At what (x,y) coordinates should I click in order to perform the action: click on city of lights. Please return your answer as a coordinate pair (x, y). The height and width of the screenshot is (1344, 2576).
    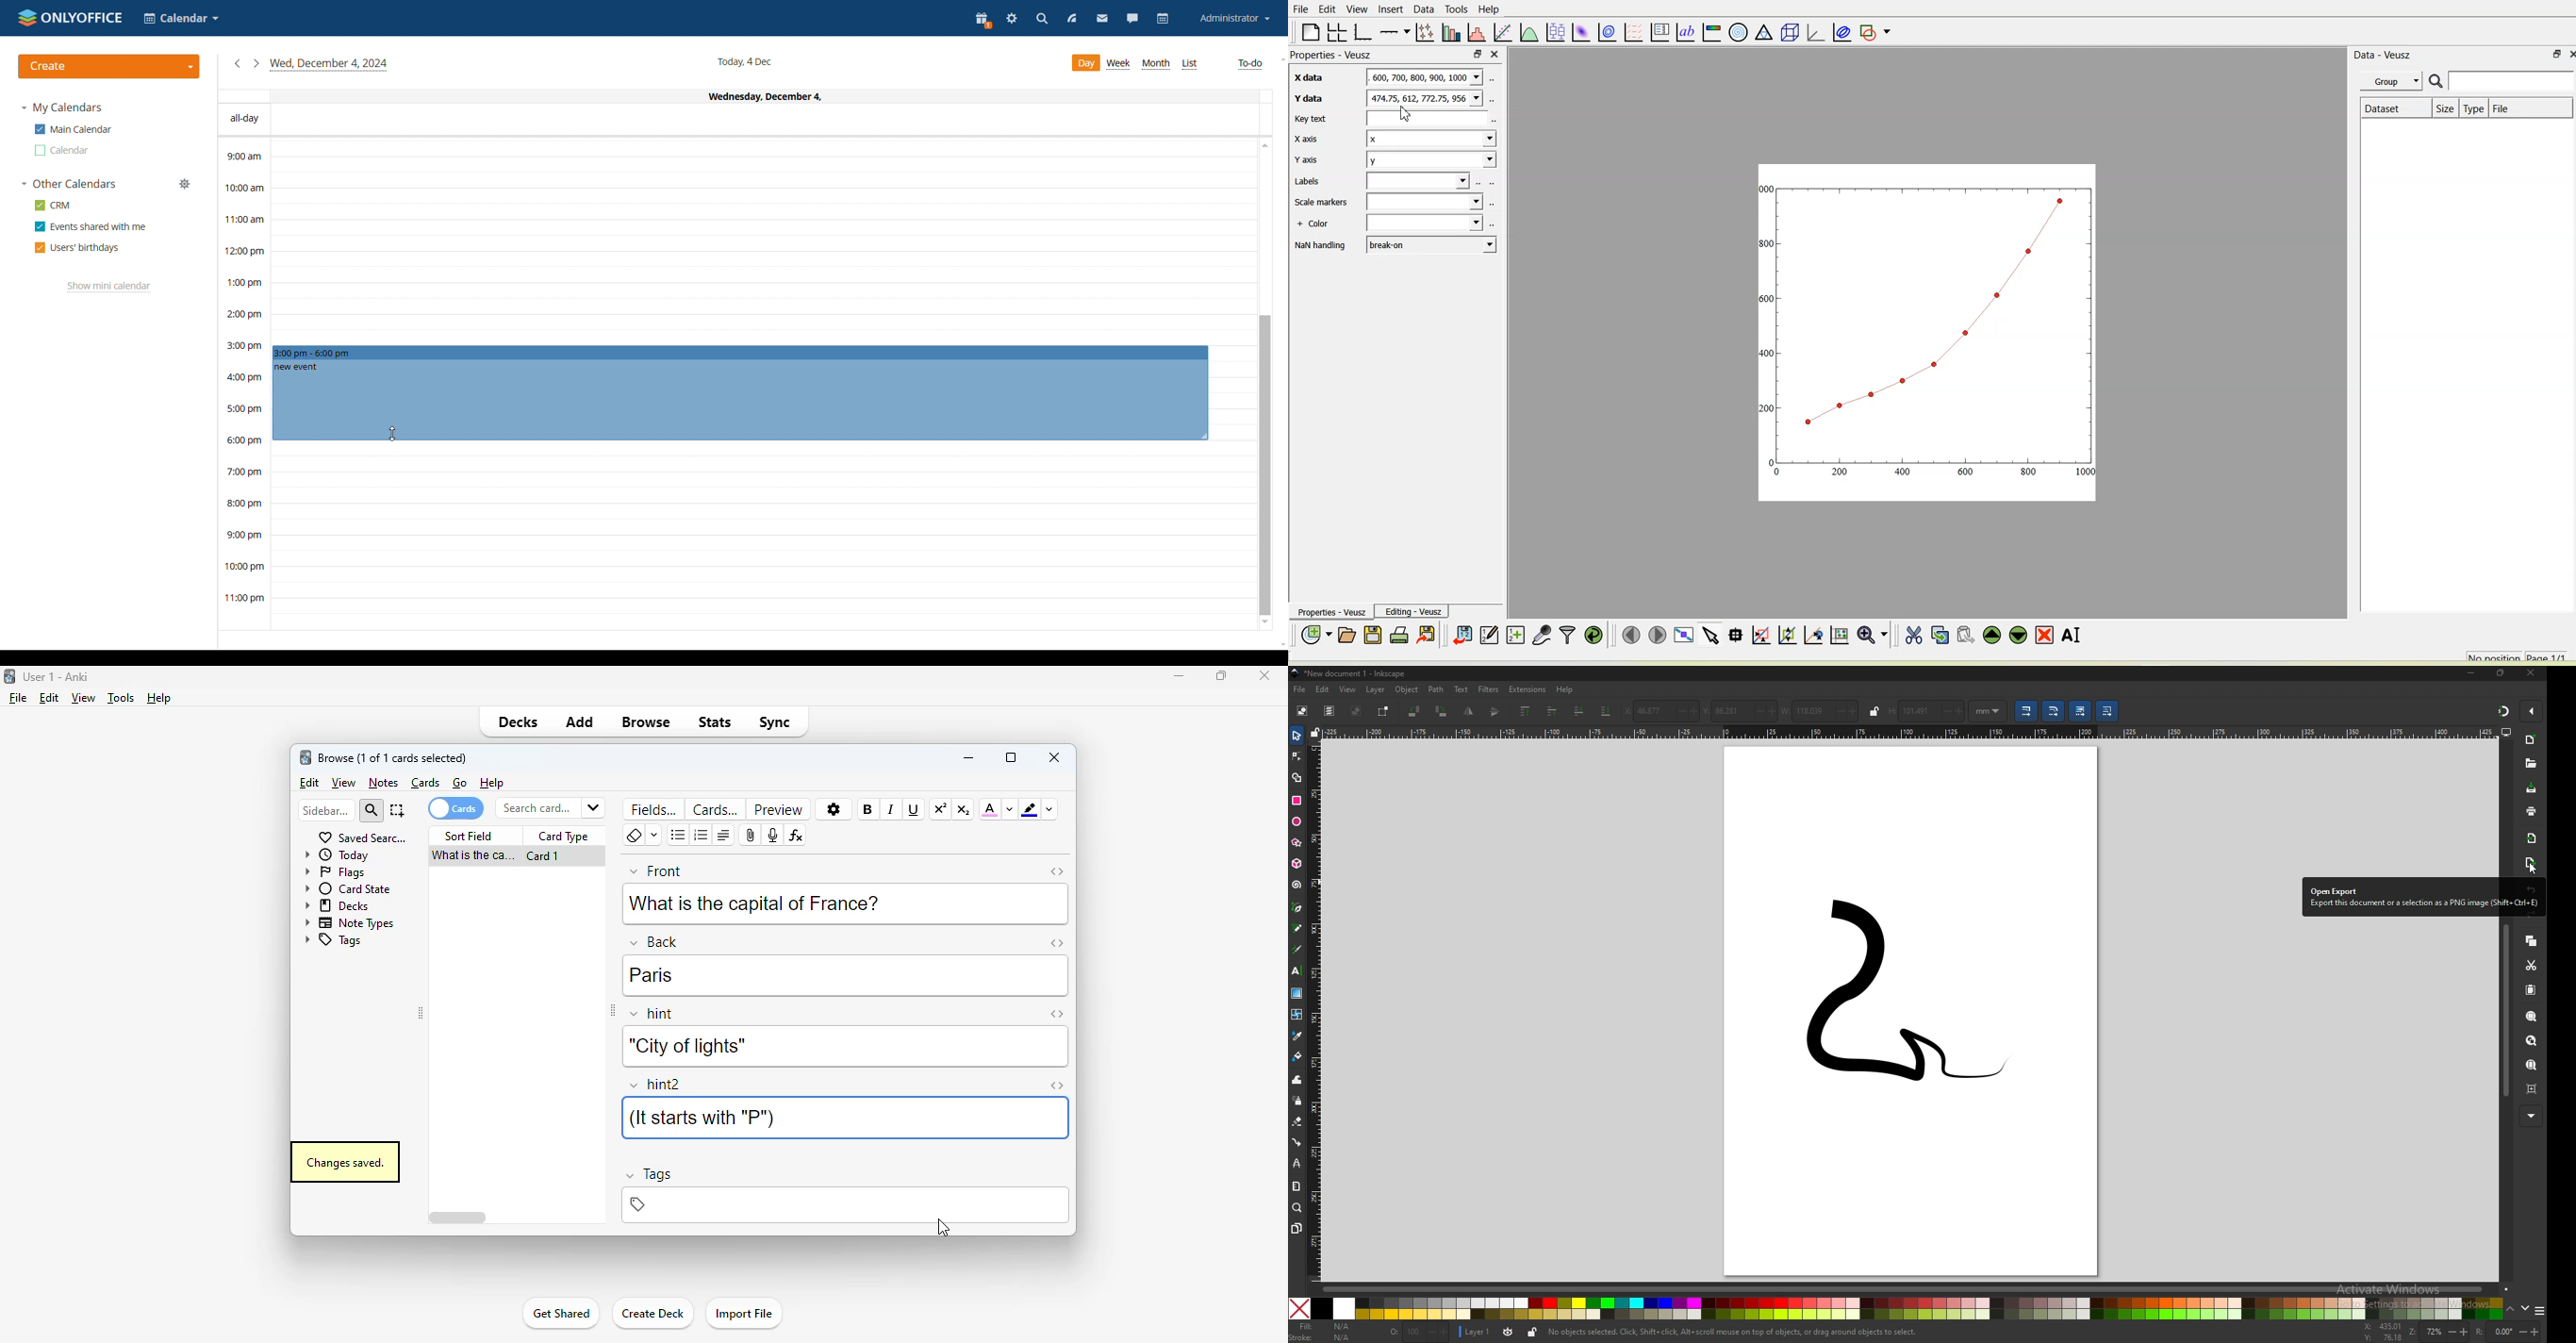
    Looking at the image, I should click on (685, 1046).